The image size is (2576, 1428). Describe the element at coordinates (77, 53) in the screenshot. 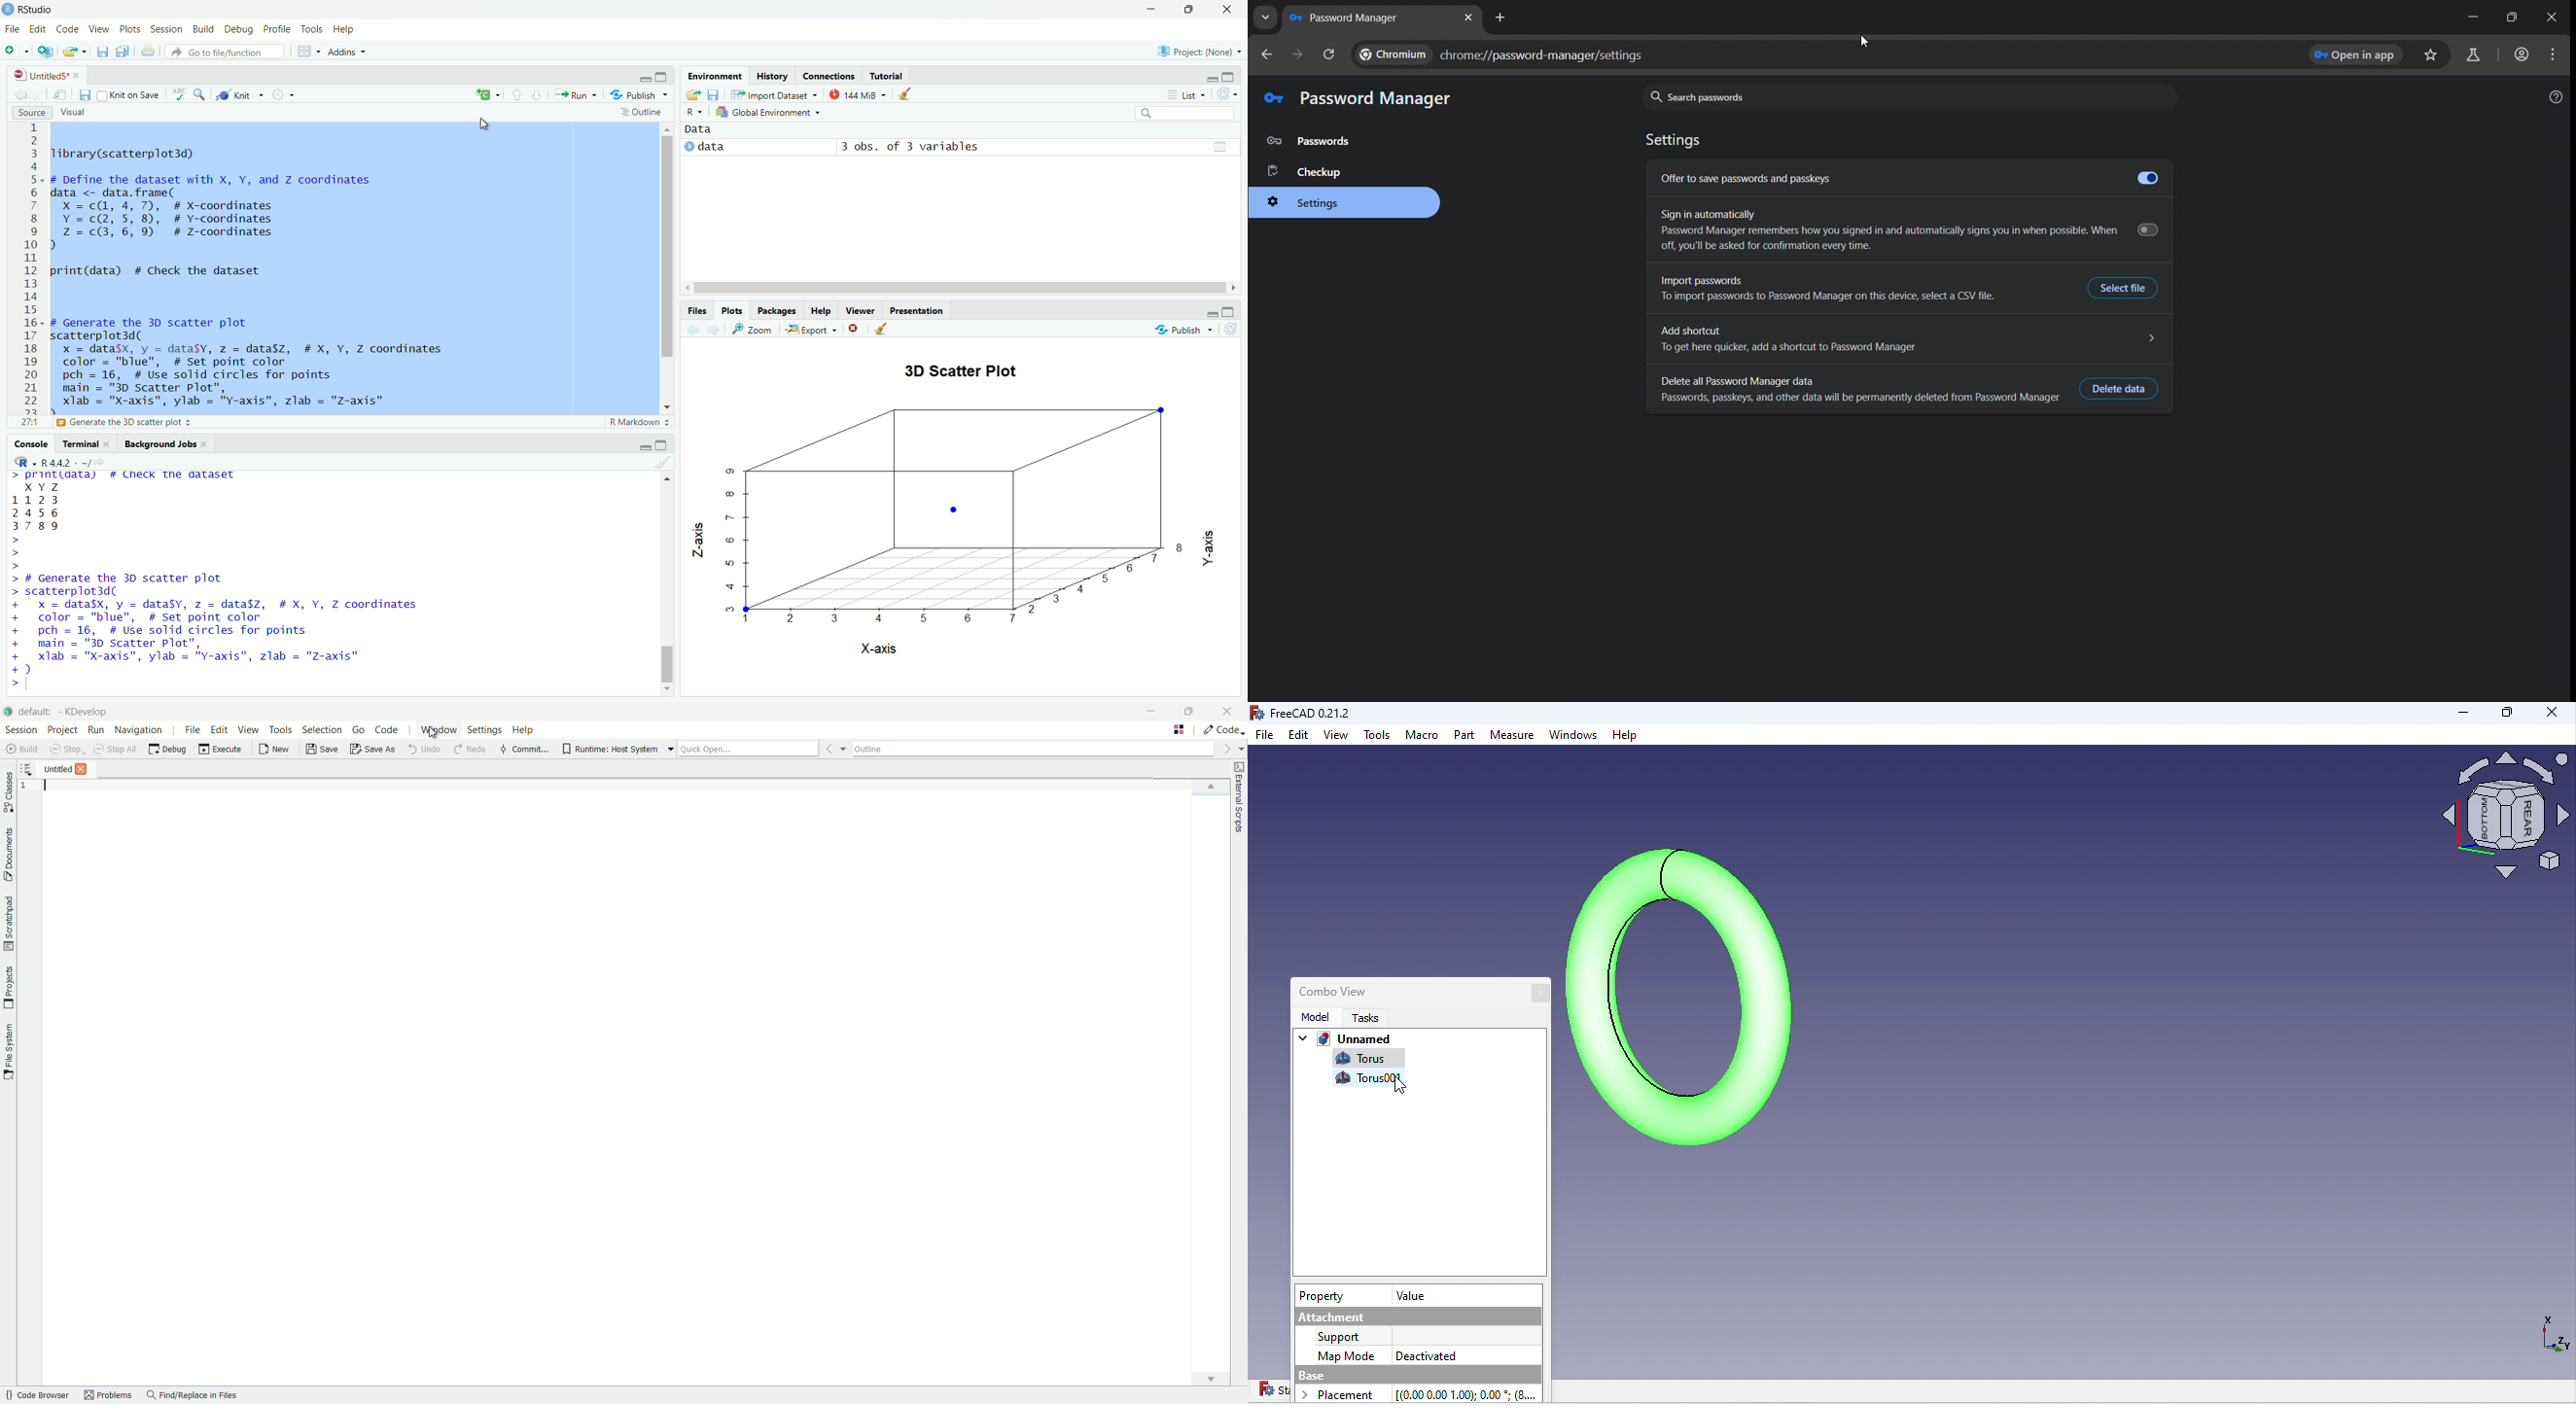

I see `open an existing file` at that location.